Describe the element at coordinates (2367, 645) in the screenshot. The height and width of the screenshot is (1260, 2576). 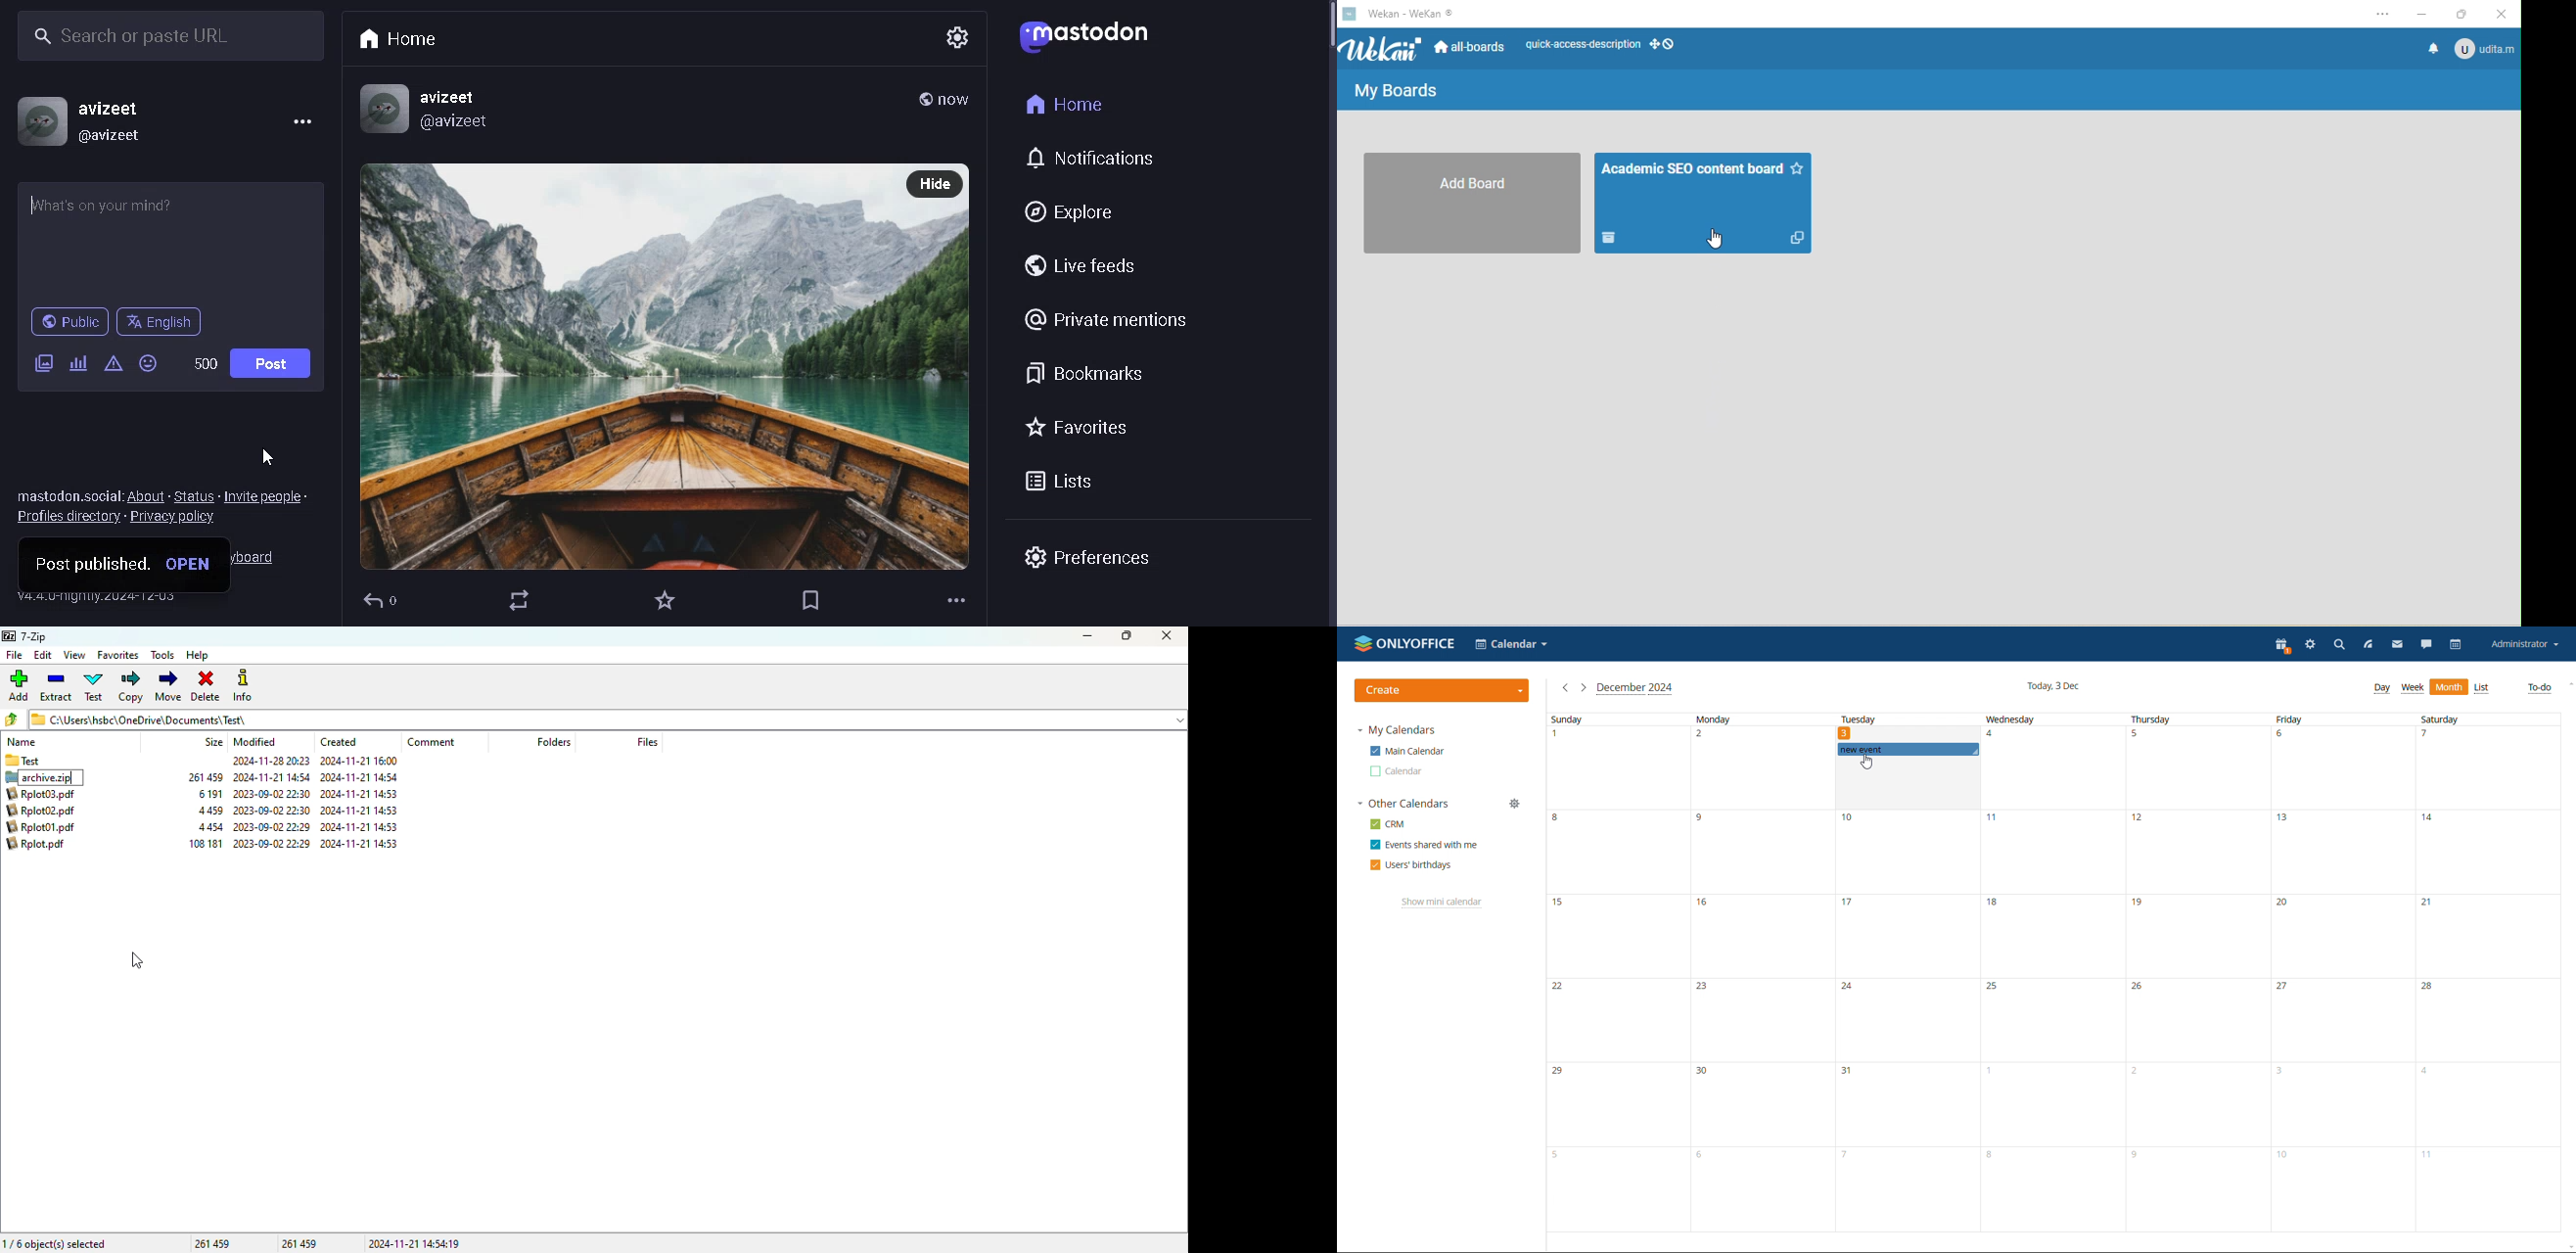
I see `feed` at that location.